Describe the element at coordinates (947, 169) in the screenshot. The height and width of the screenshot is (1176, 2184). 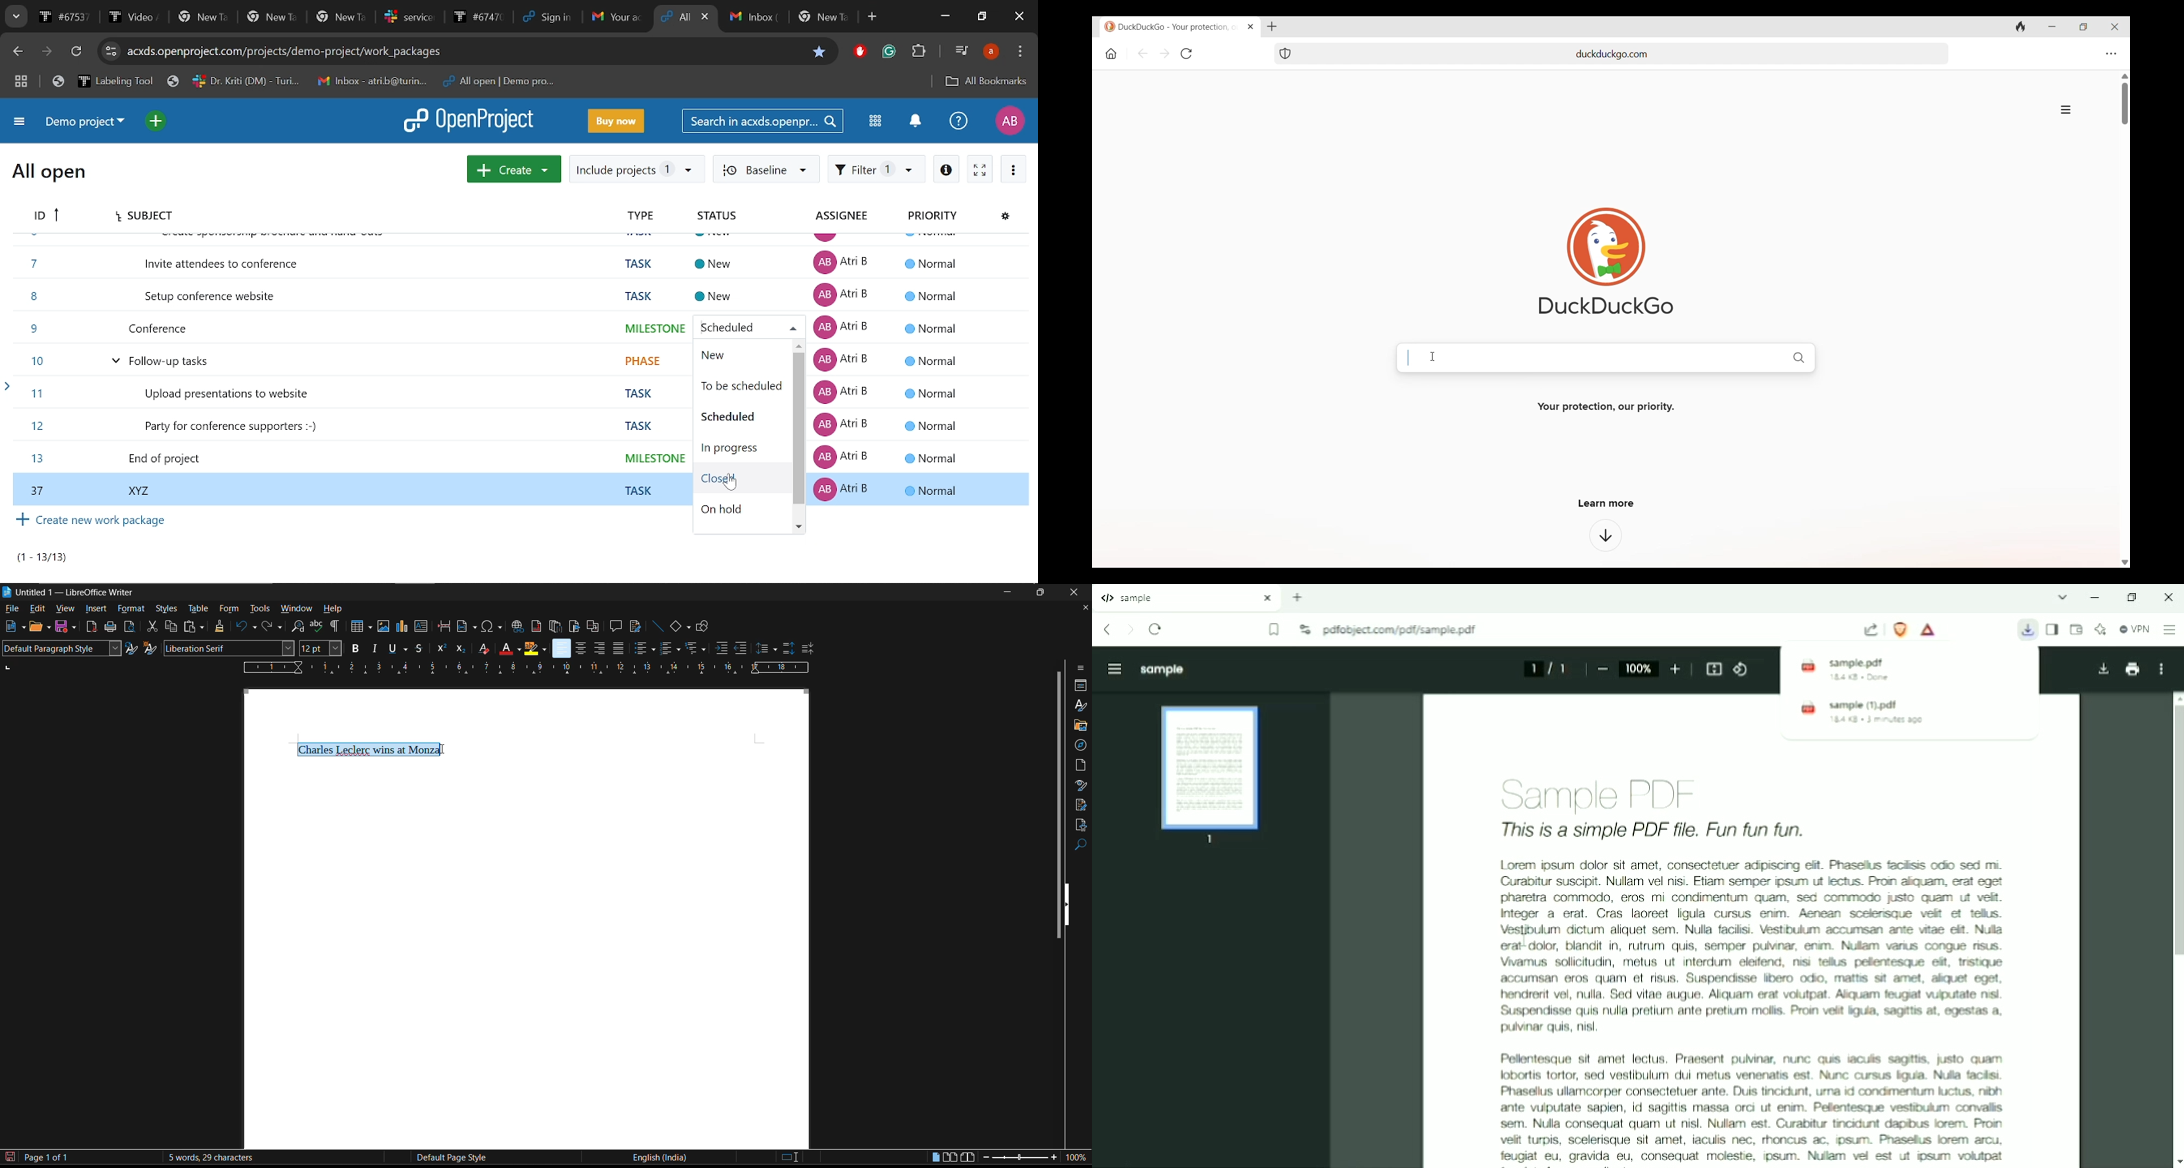
I see `Open details view` at that location.